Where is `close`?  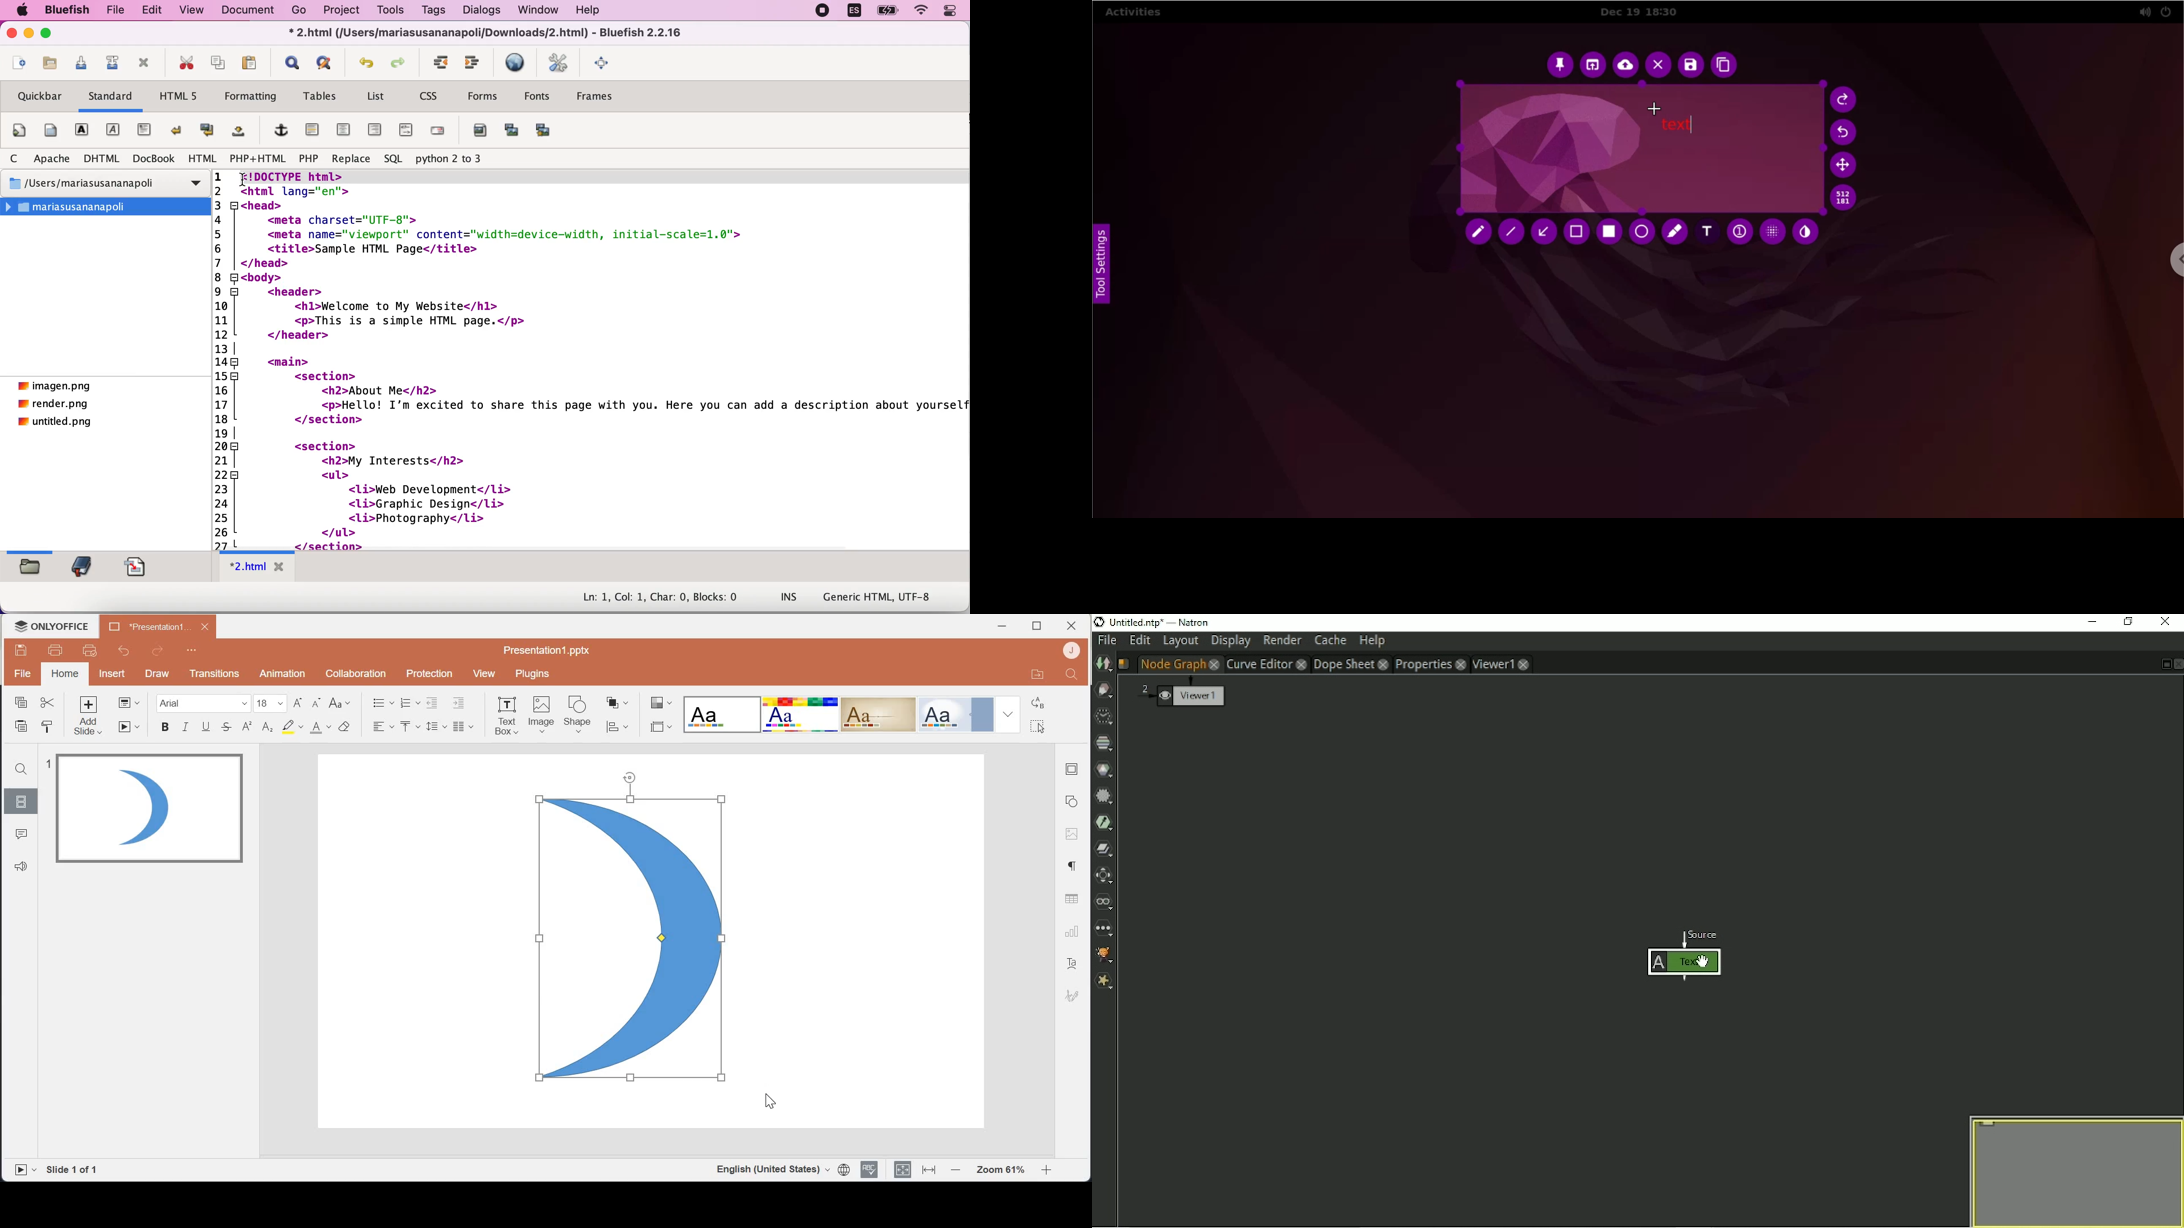
close is located at coordinates (205, 626).